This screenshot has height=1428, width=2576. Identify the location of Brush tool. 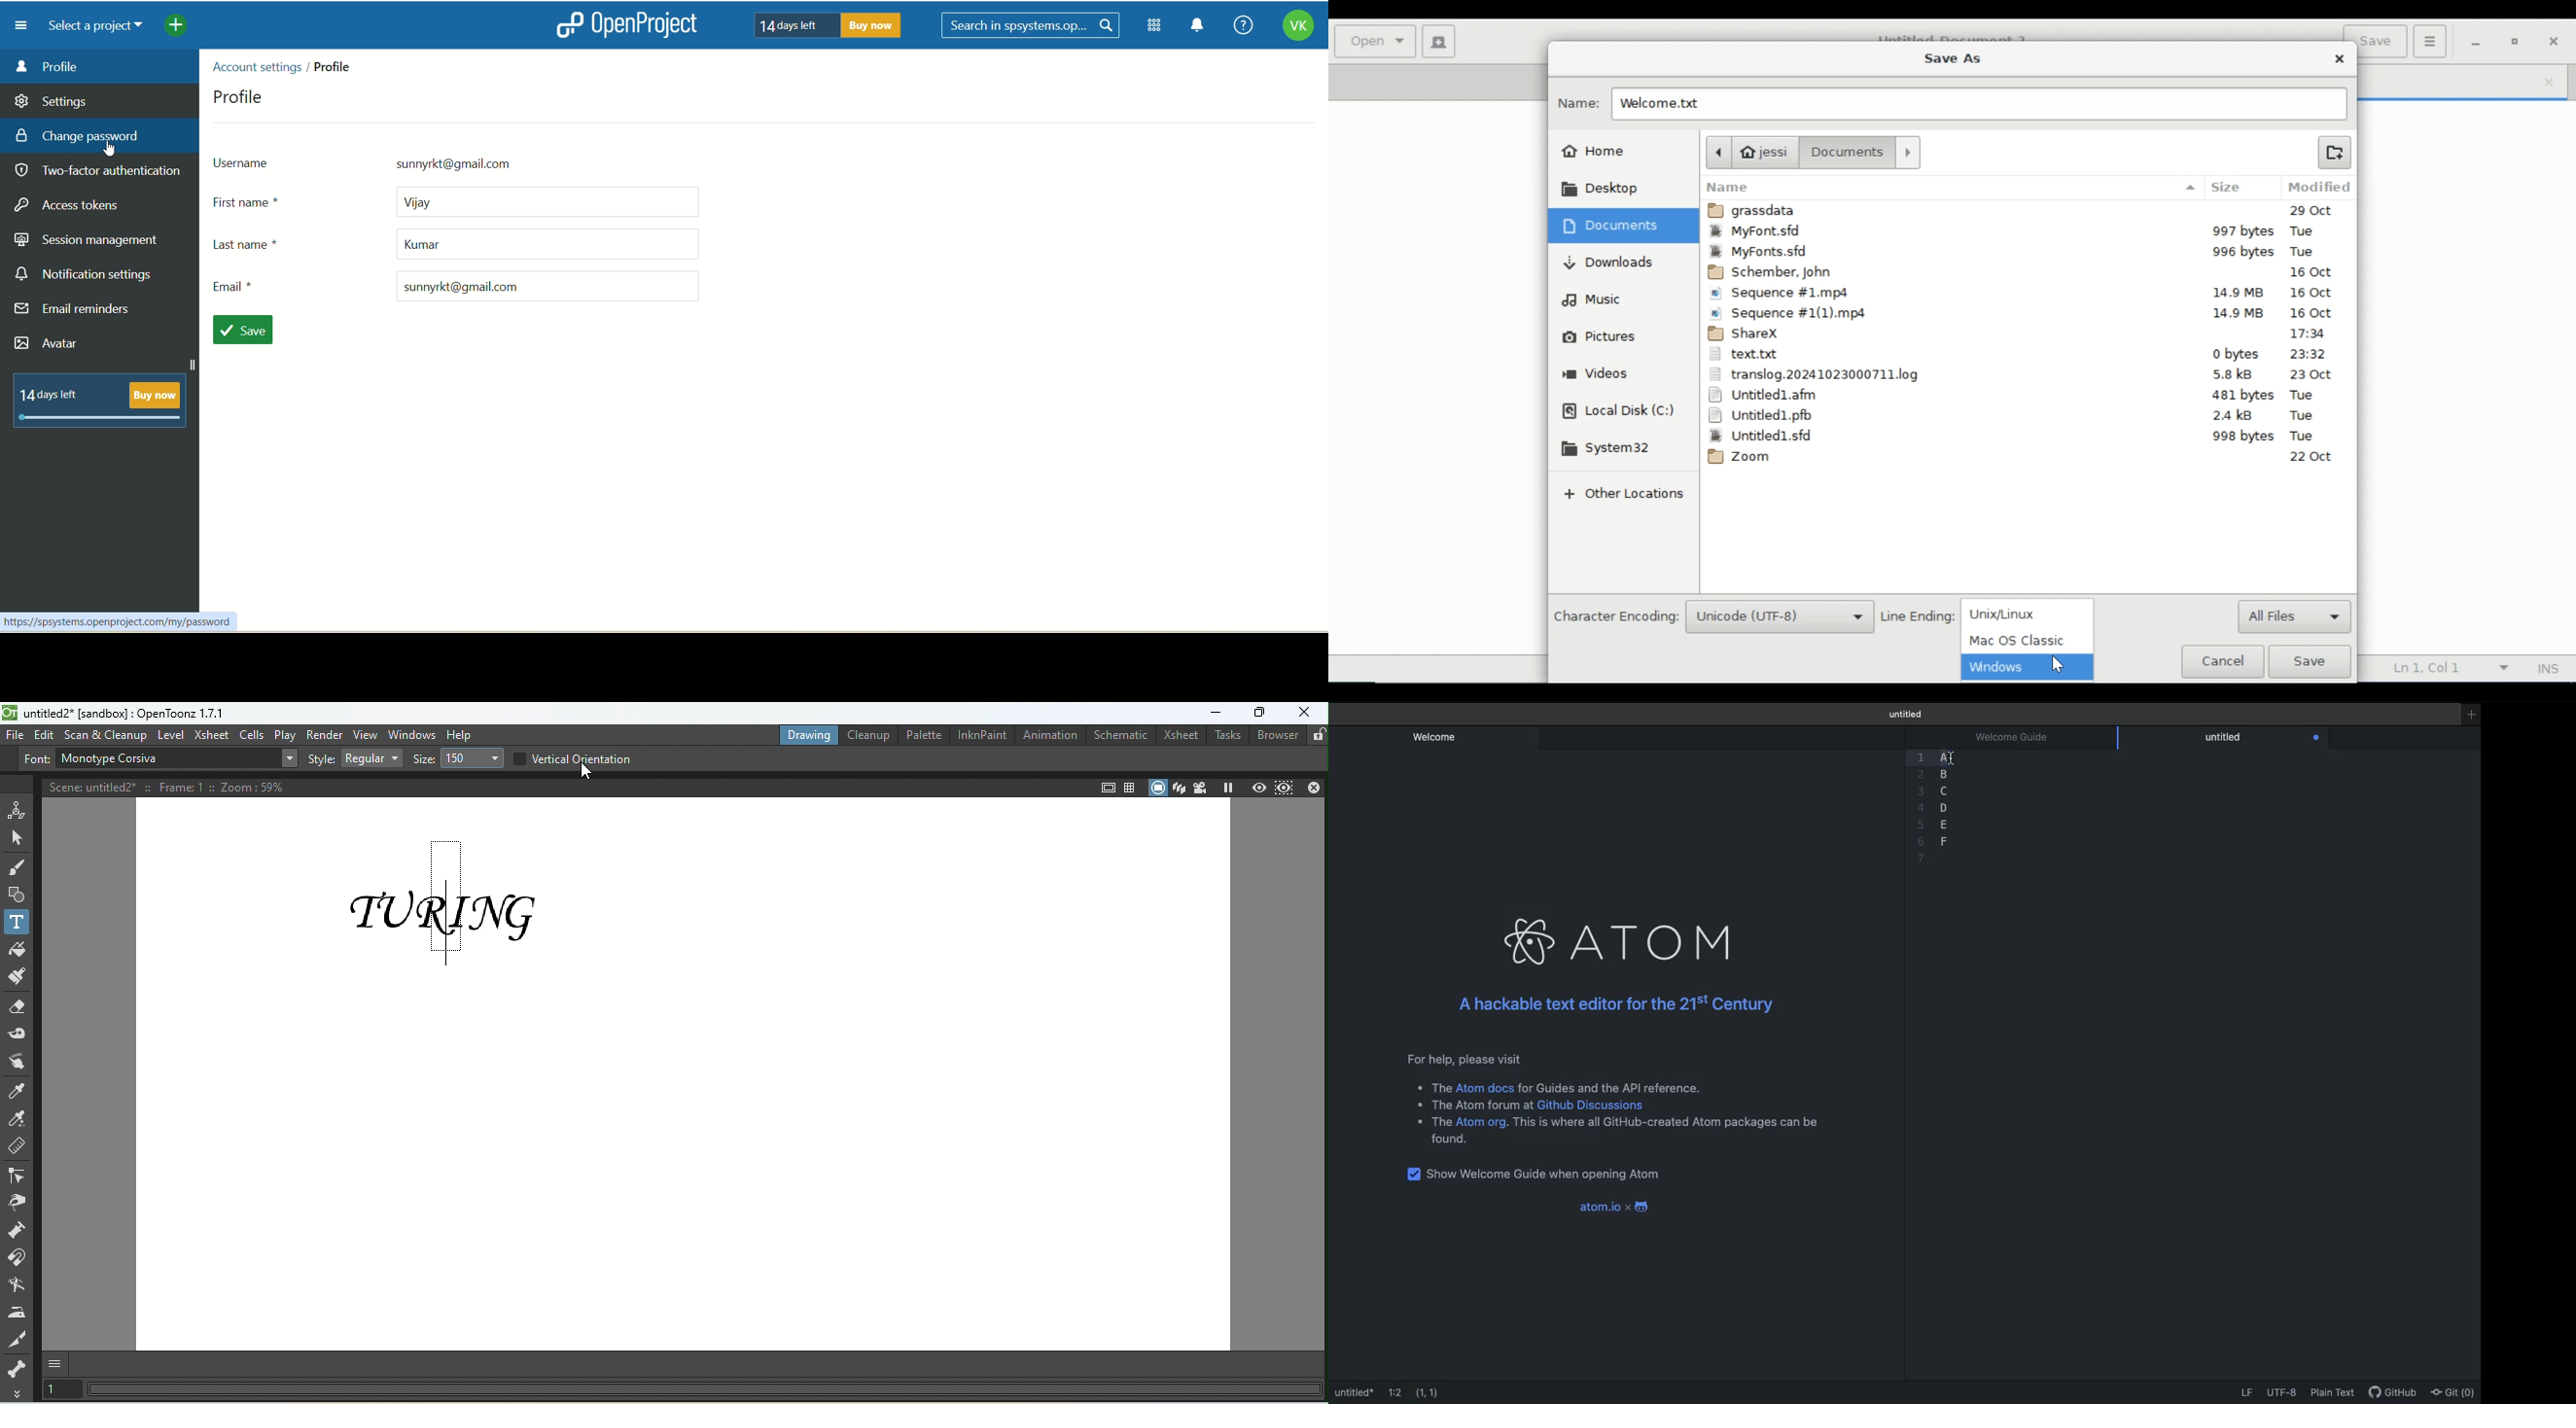
(19, 868).